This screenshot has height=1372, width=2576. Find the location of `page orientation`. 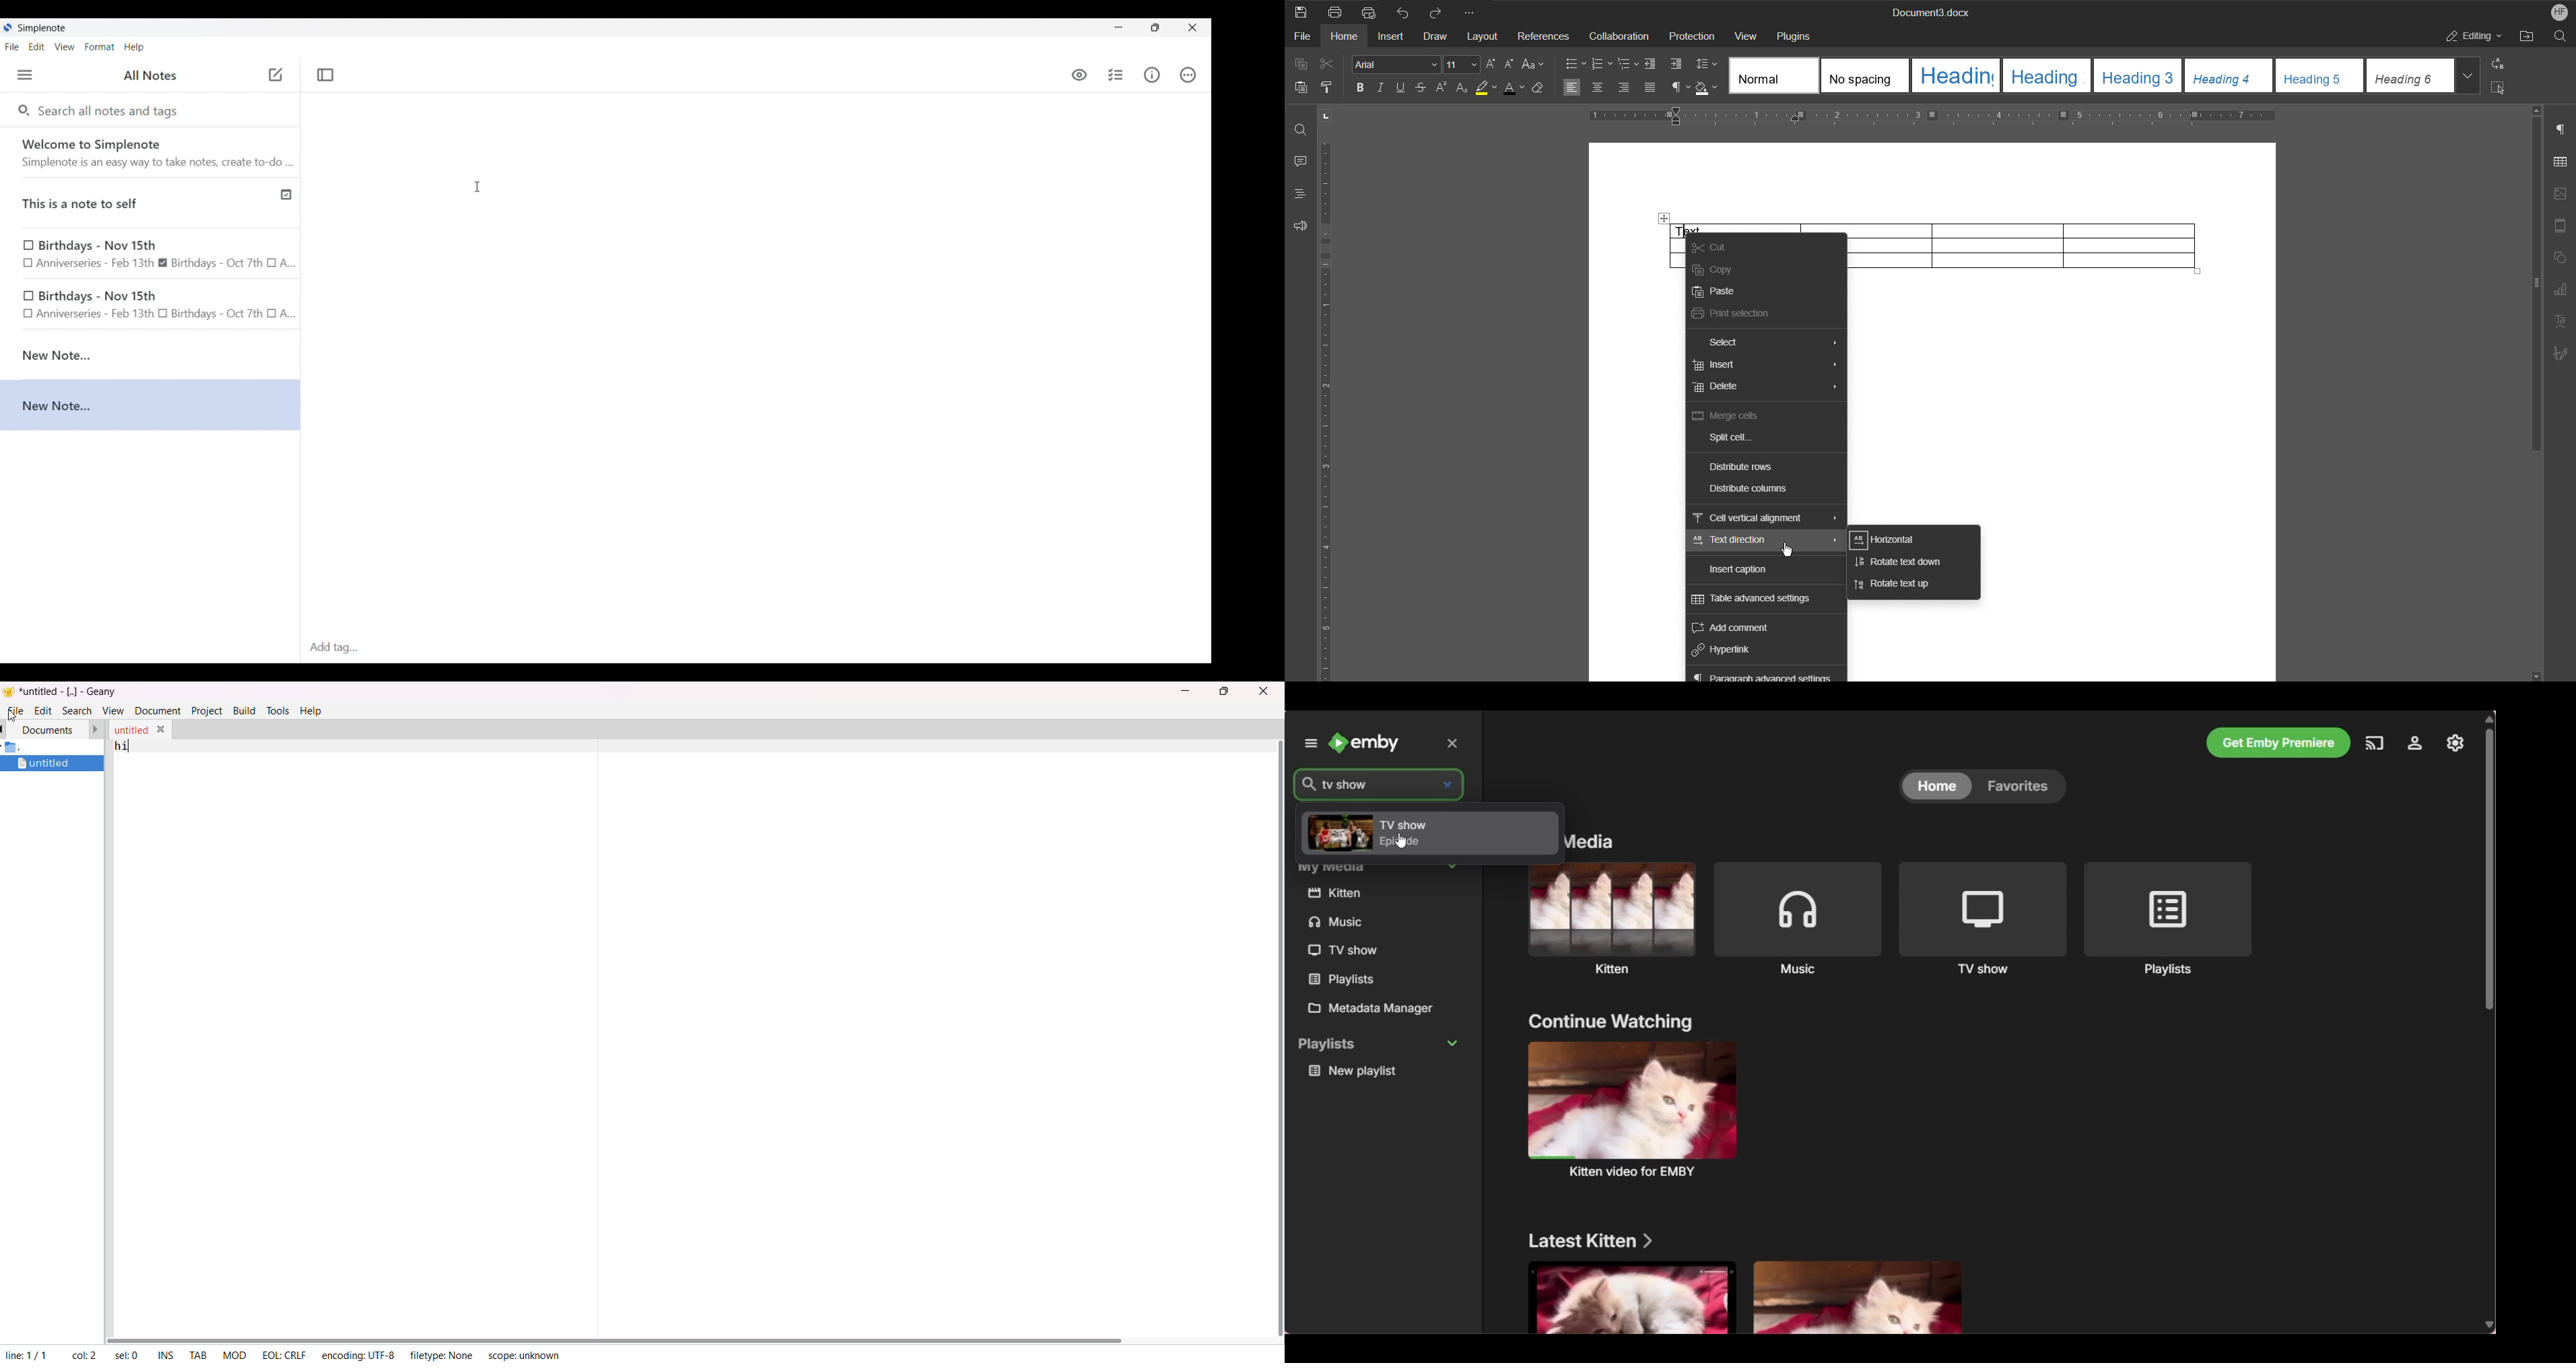

page orientation is located at coordinates (1326, 116).